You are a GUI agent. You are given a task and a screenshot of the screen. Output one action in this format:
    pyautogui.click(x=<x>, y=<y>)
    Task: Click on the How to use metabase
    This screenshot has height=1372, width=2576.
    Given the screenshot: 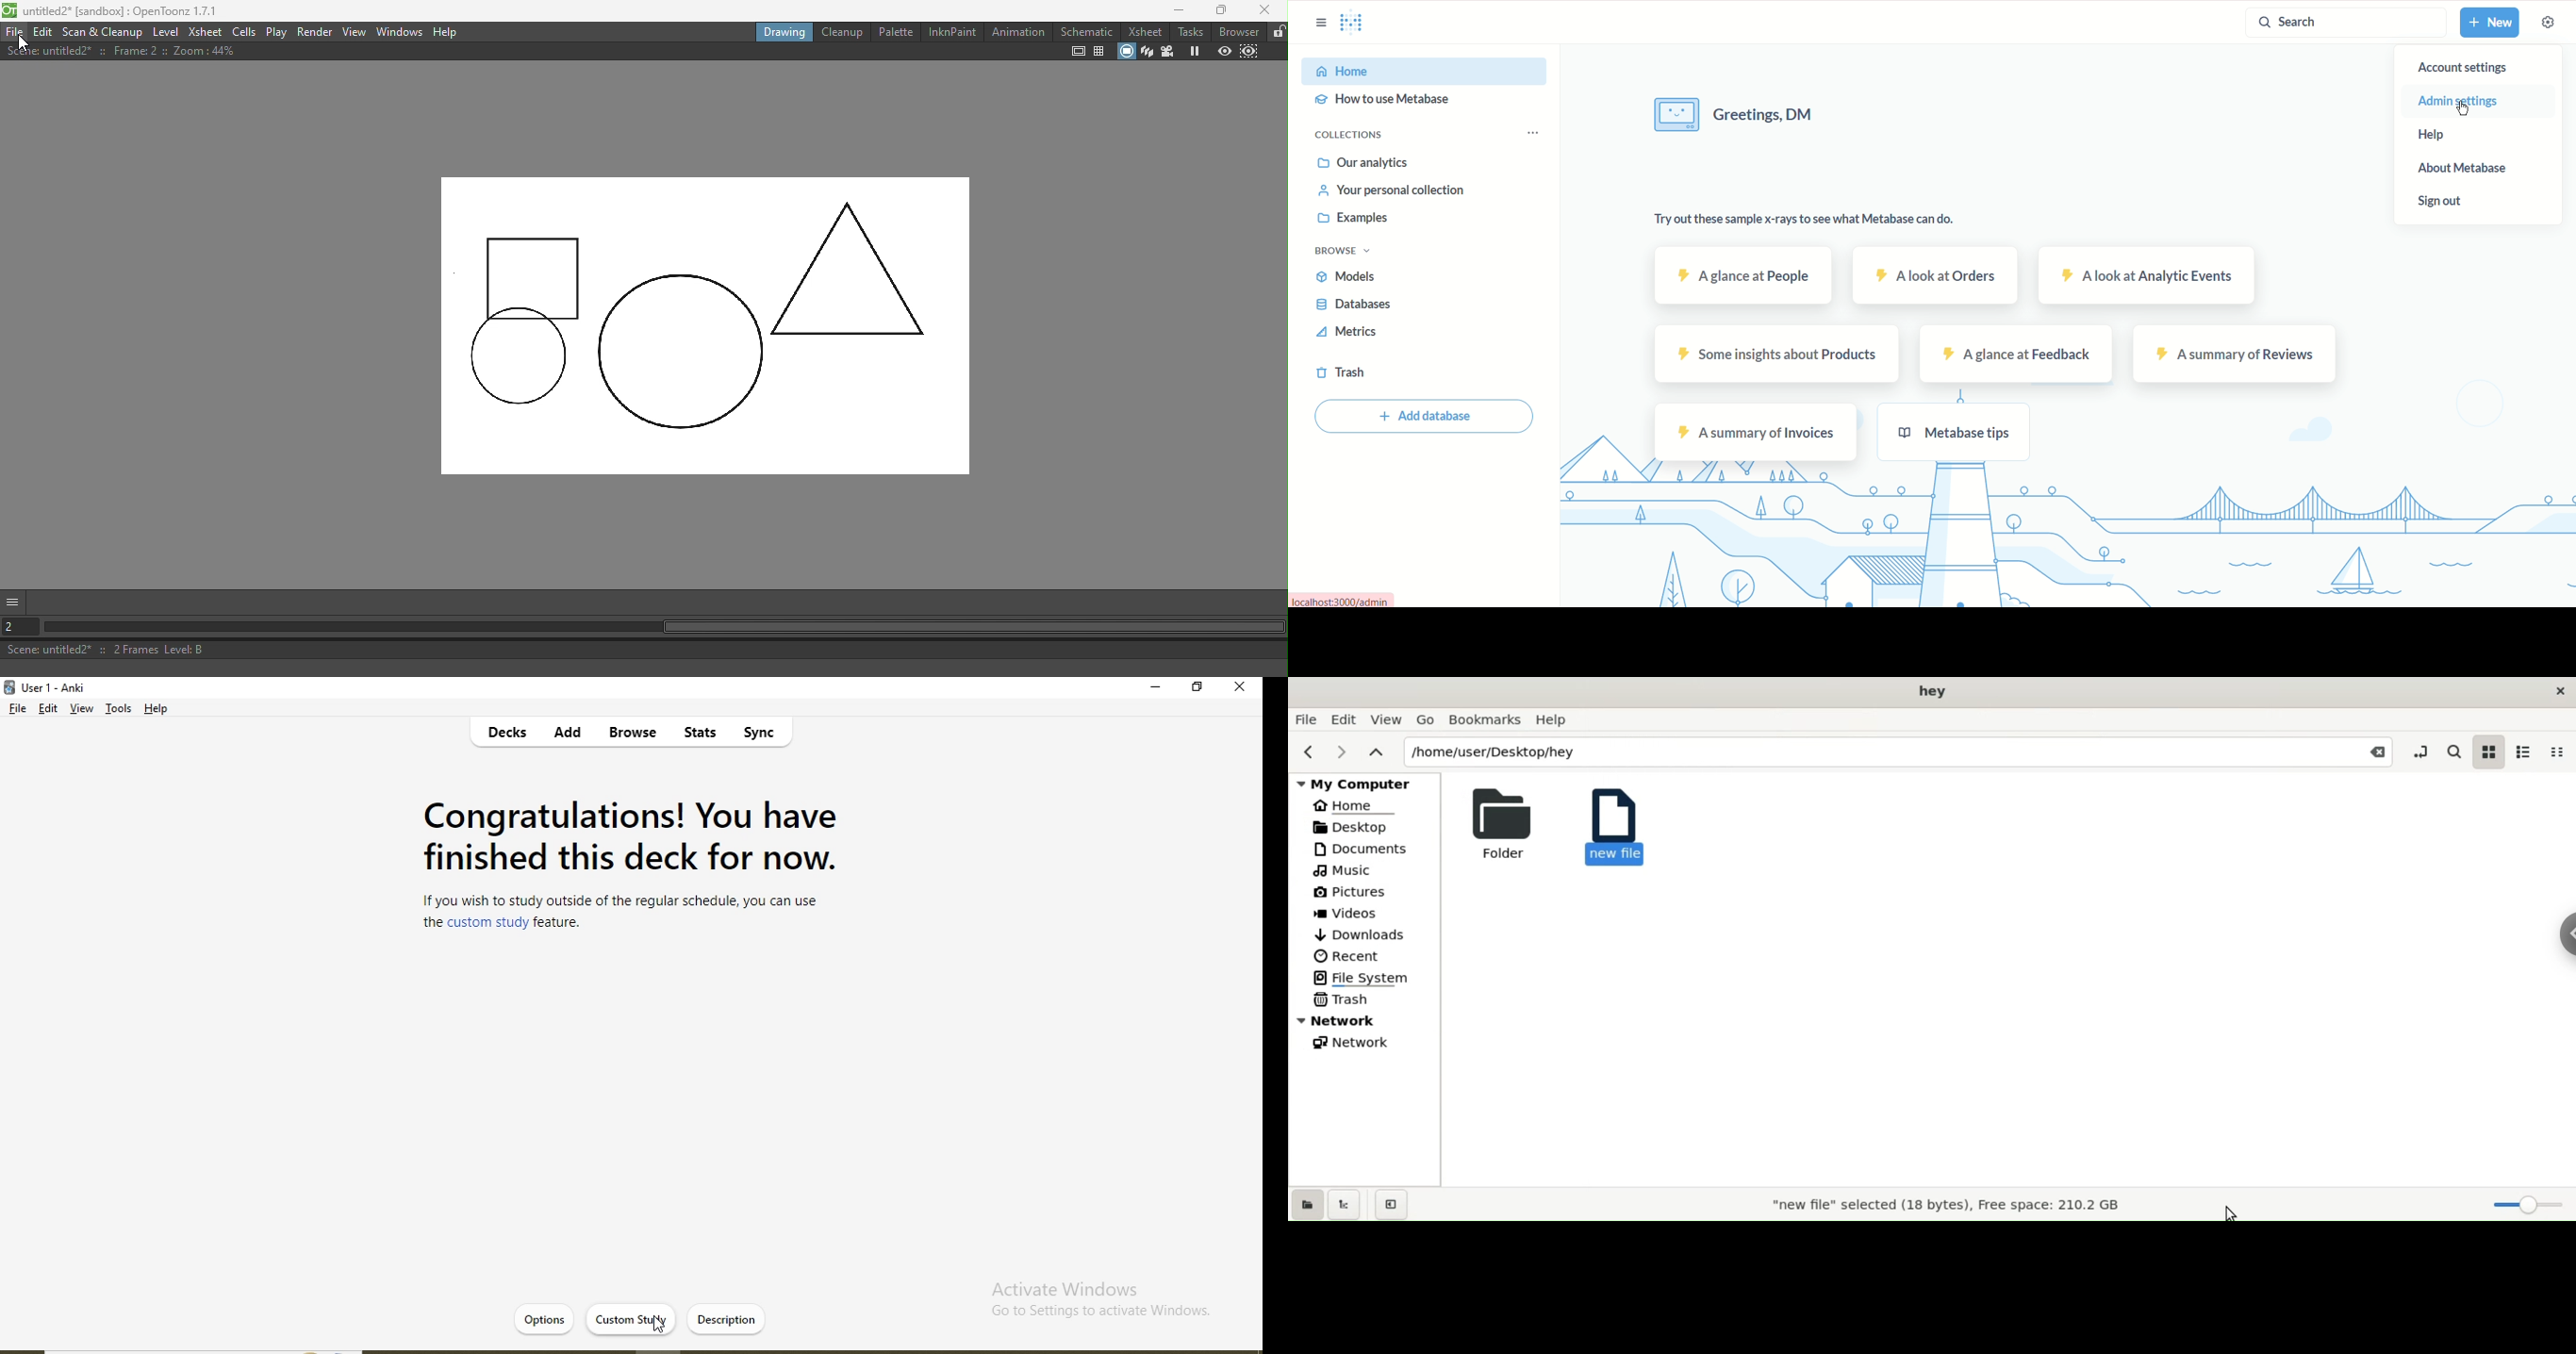 What is the action you would take?
    pyautogui.click(x=1405, y=98)
    